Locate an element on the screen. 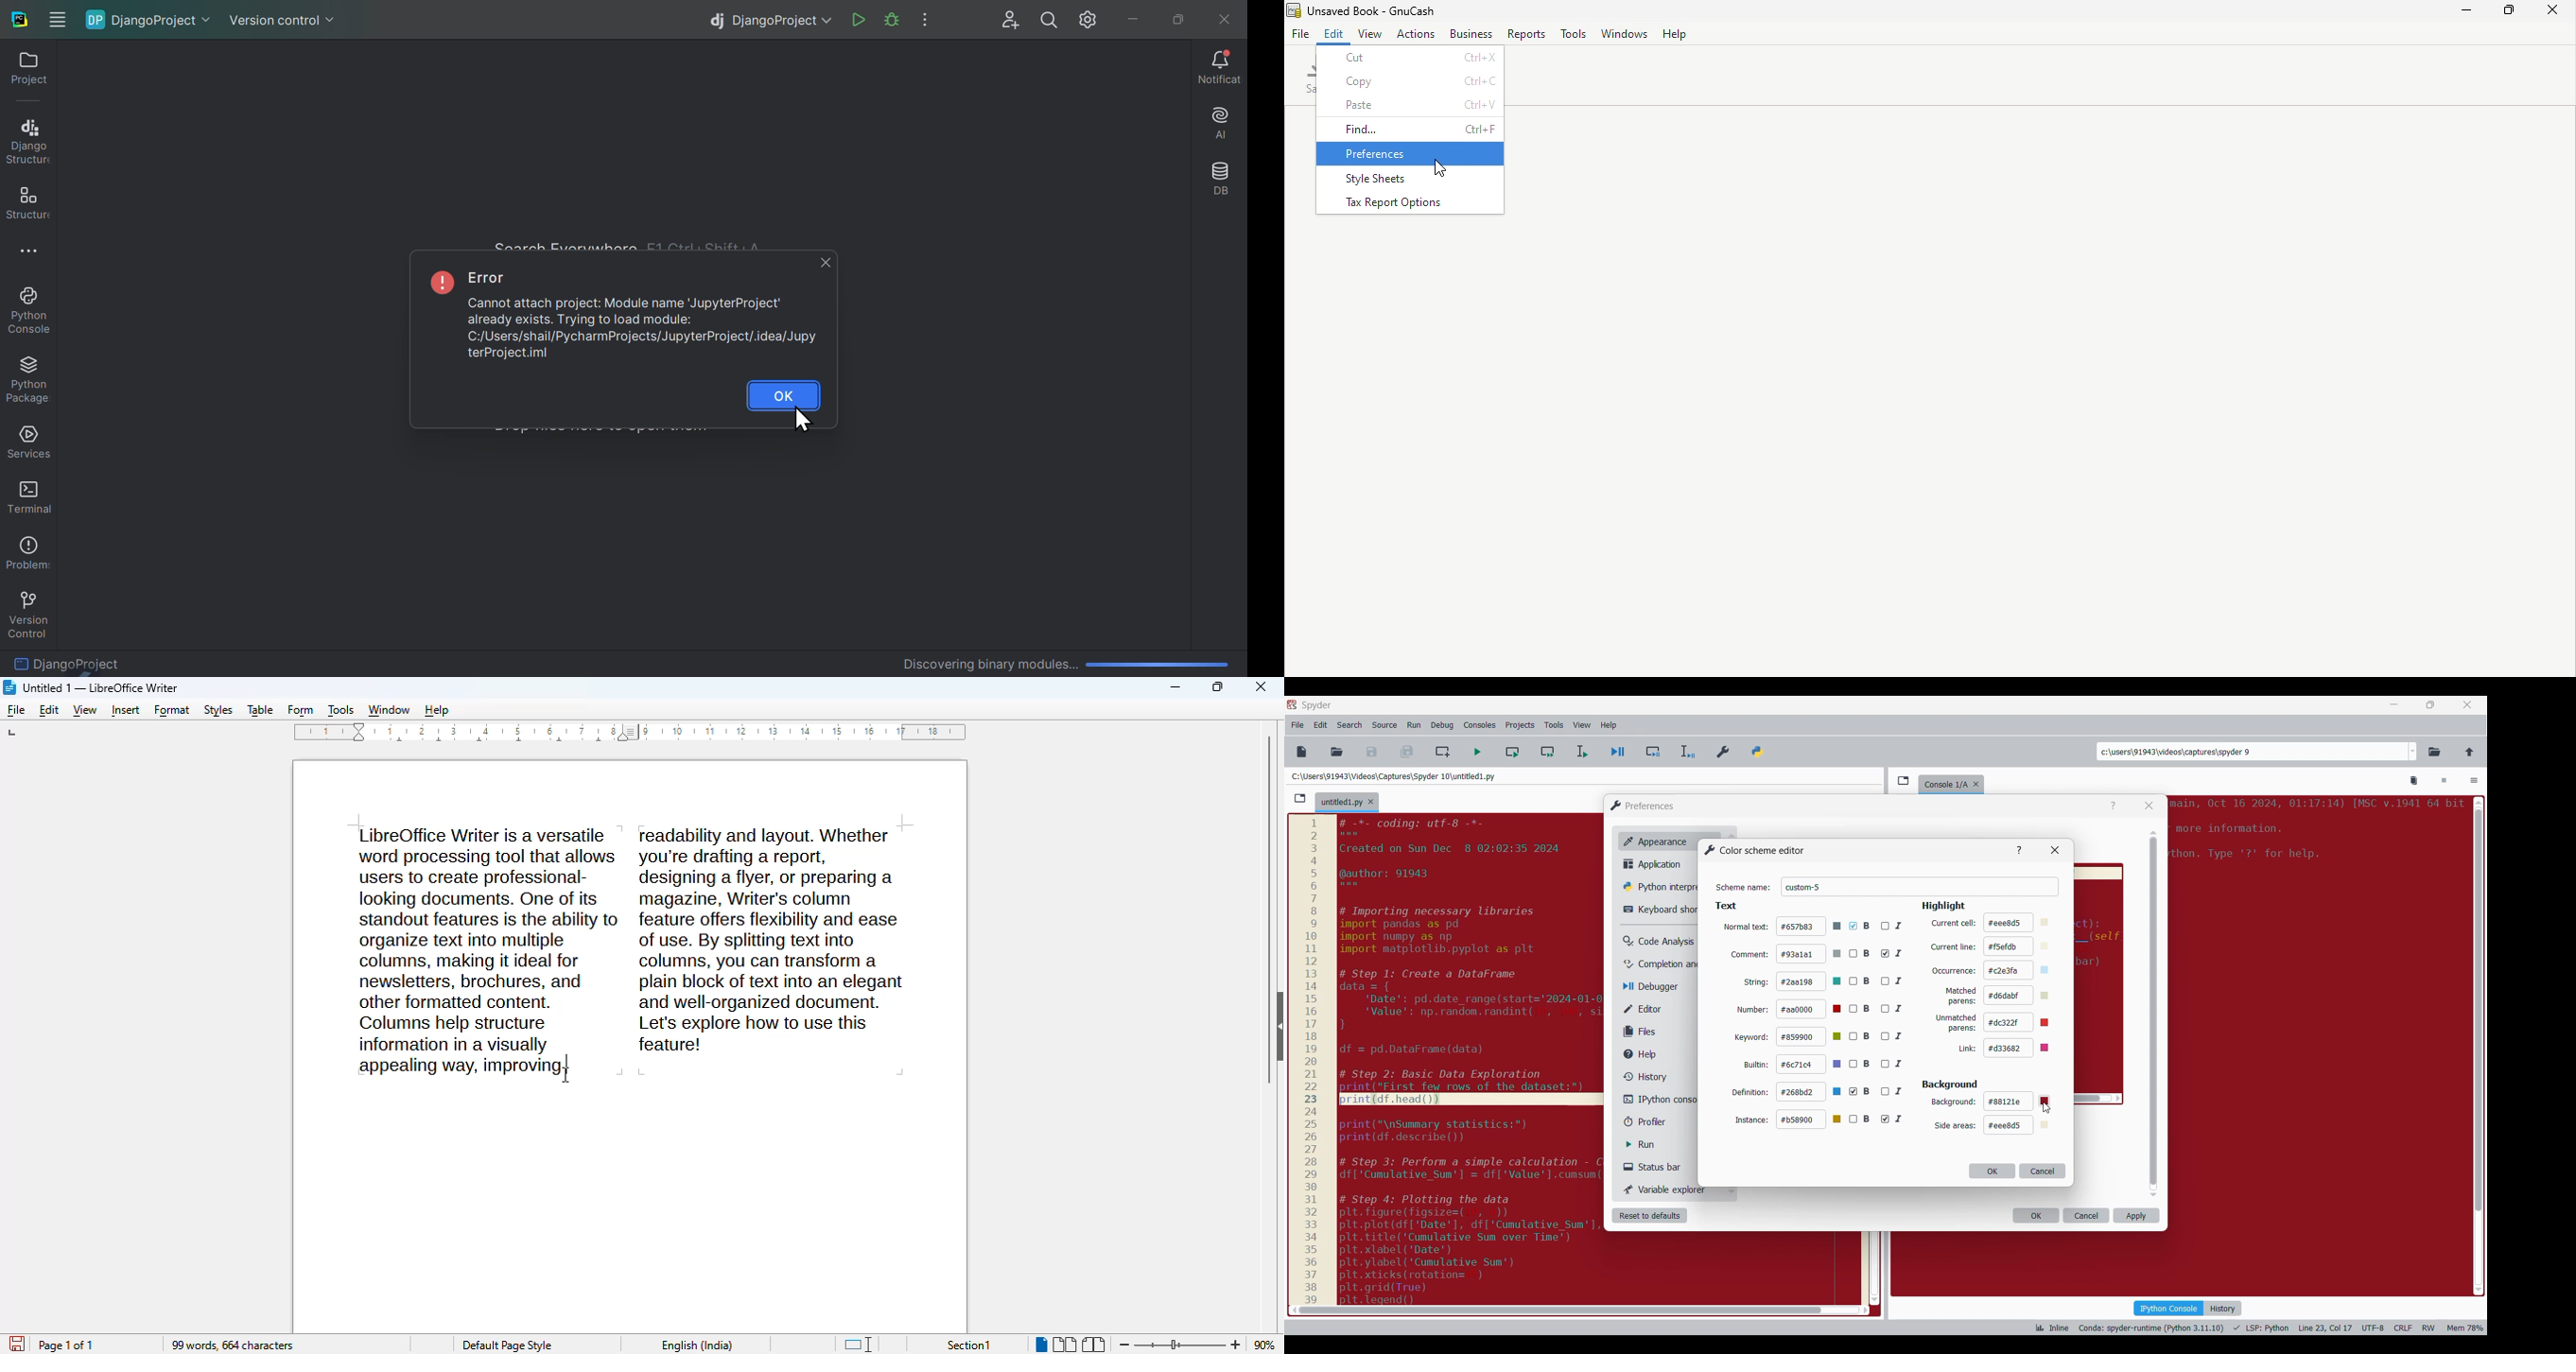  file is located at coordinates (15, 710).